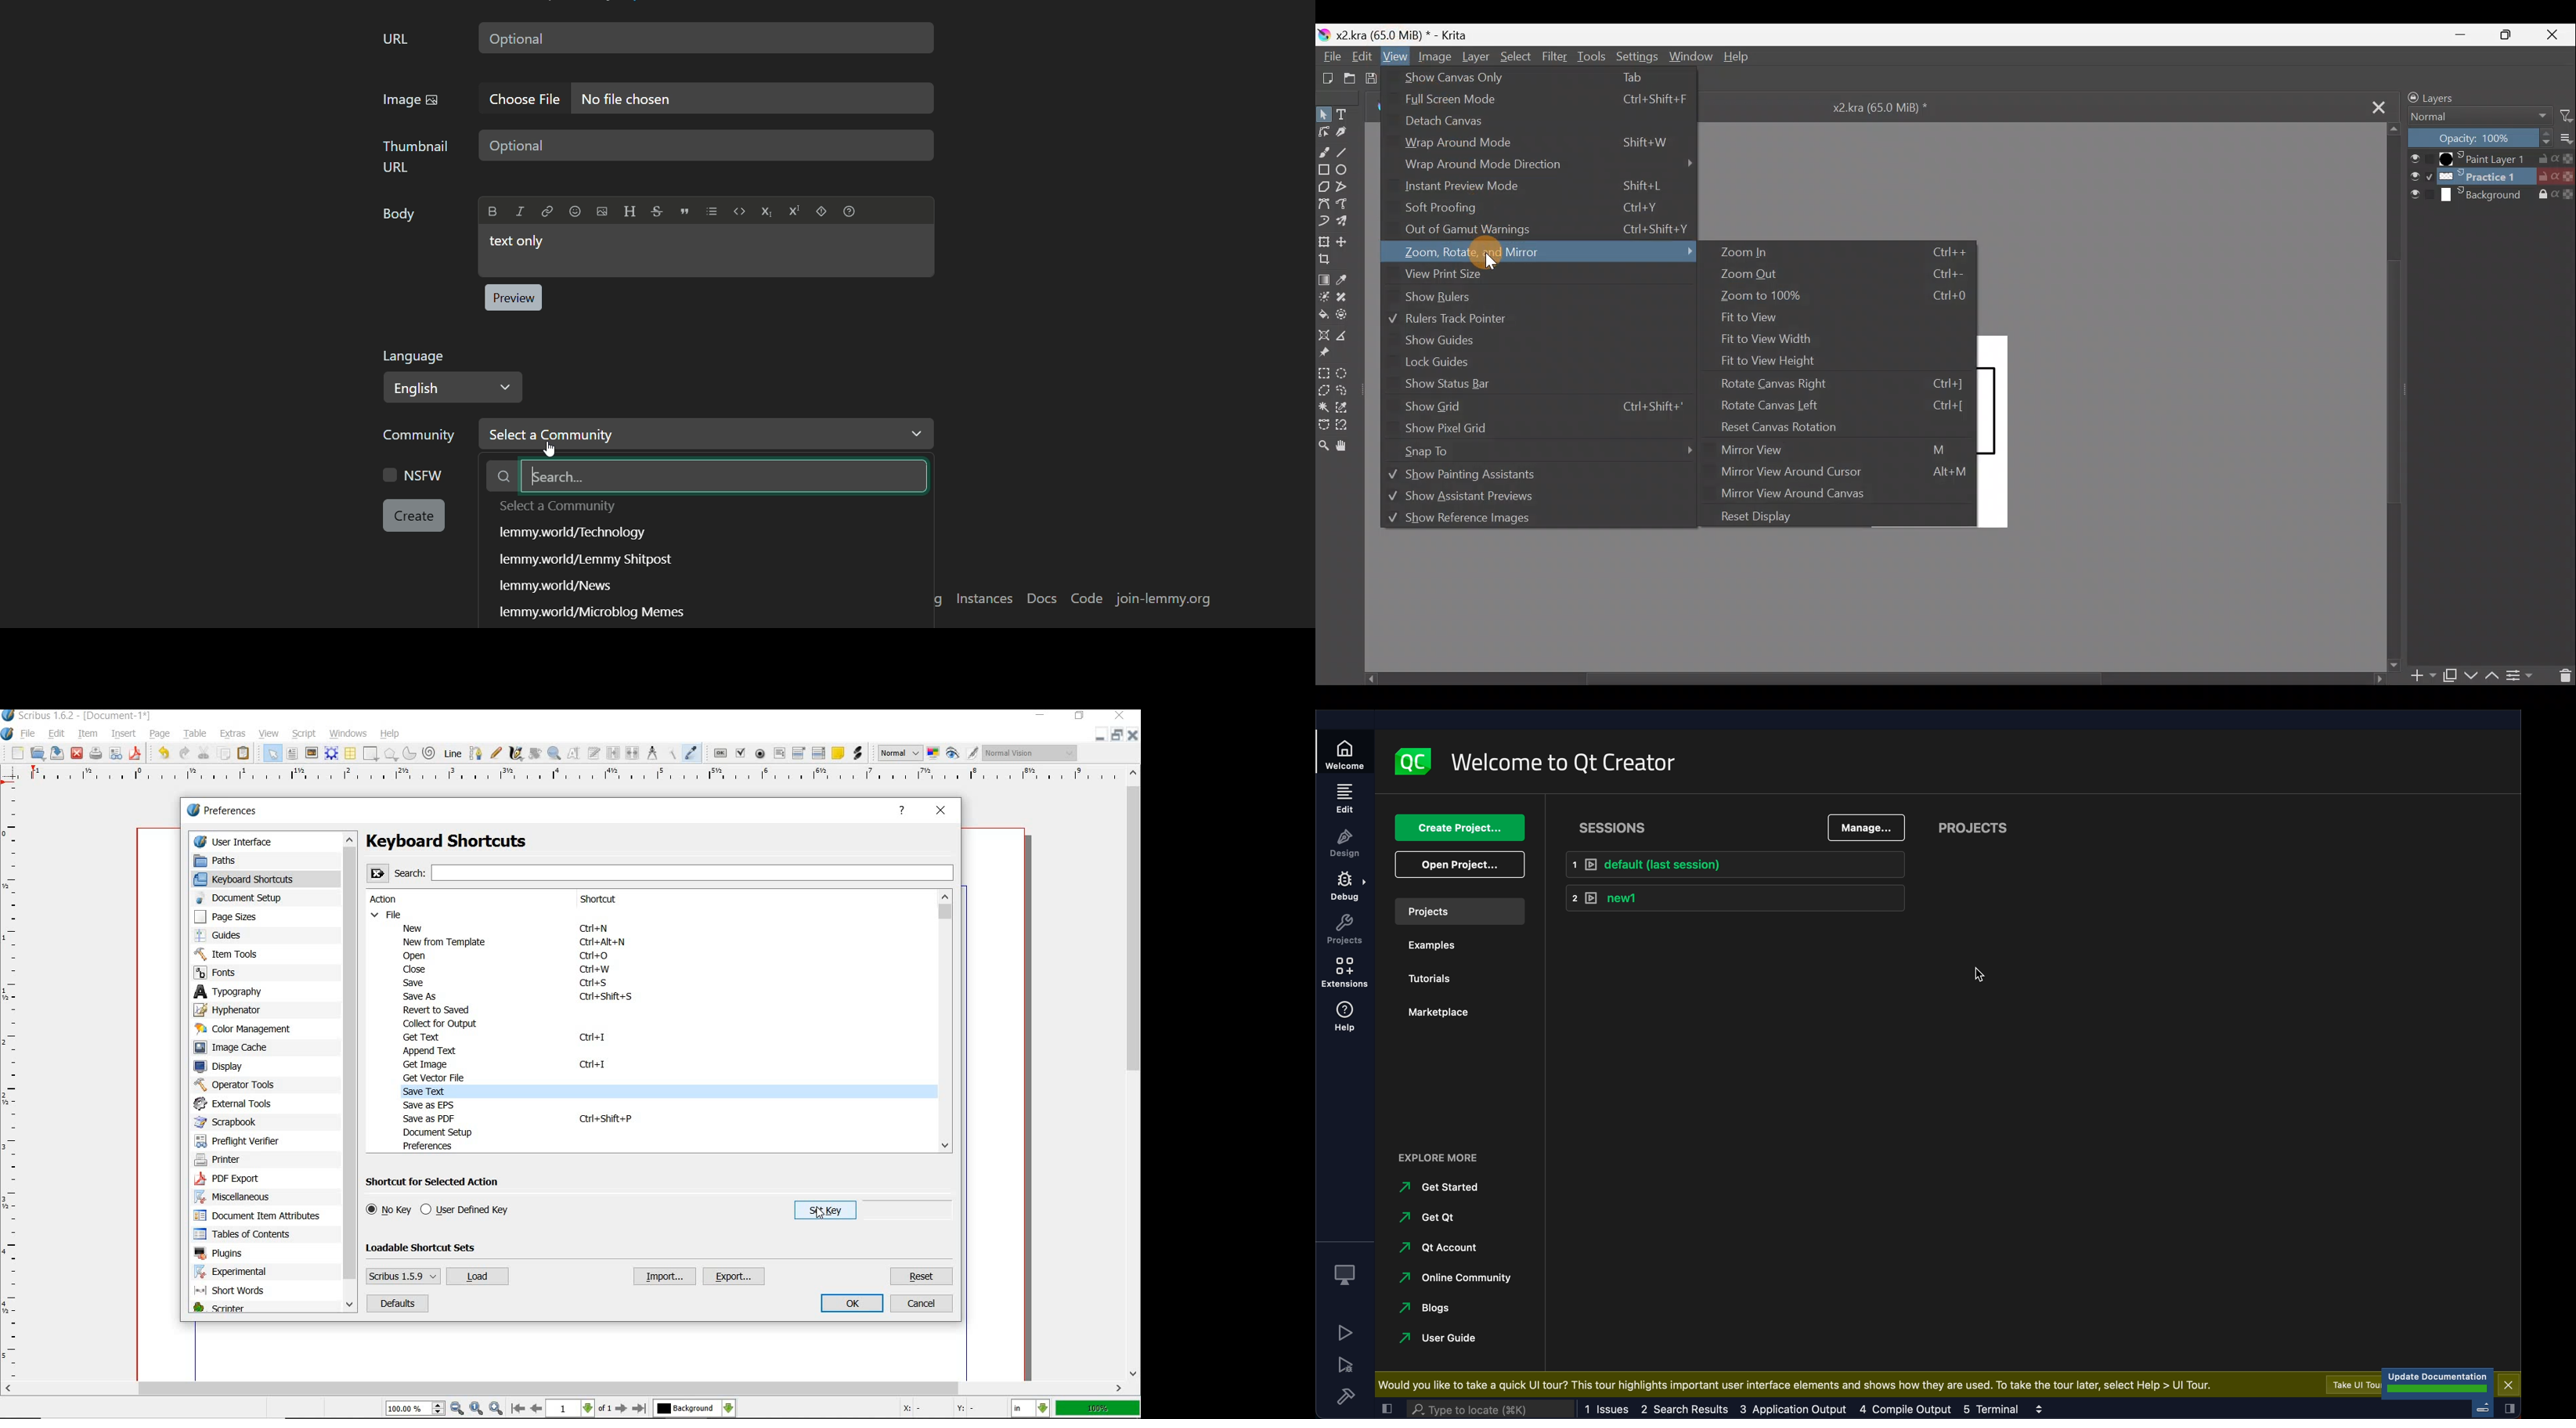 The height and width of the screenshot is (1428, 2576). Describe the element at coordinates (633, 753) in the screenshot. I see `unlink text frames` at that location.